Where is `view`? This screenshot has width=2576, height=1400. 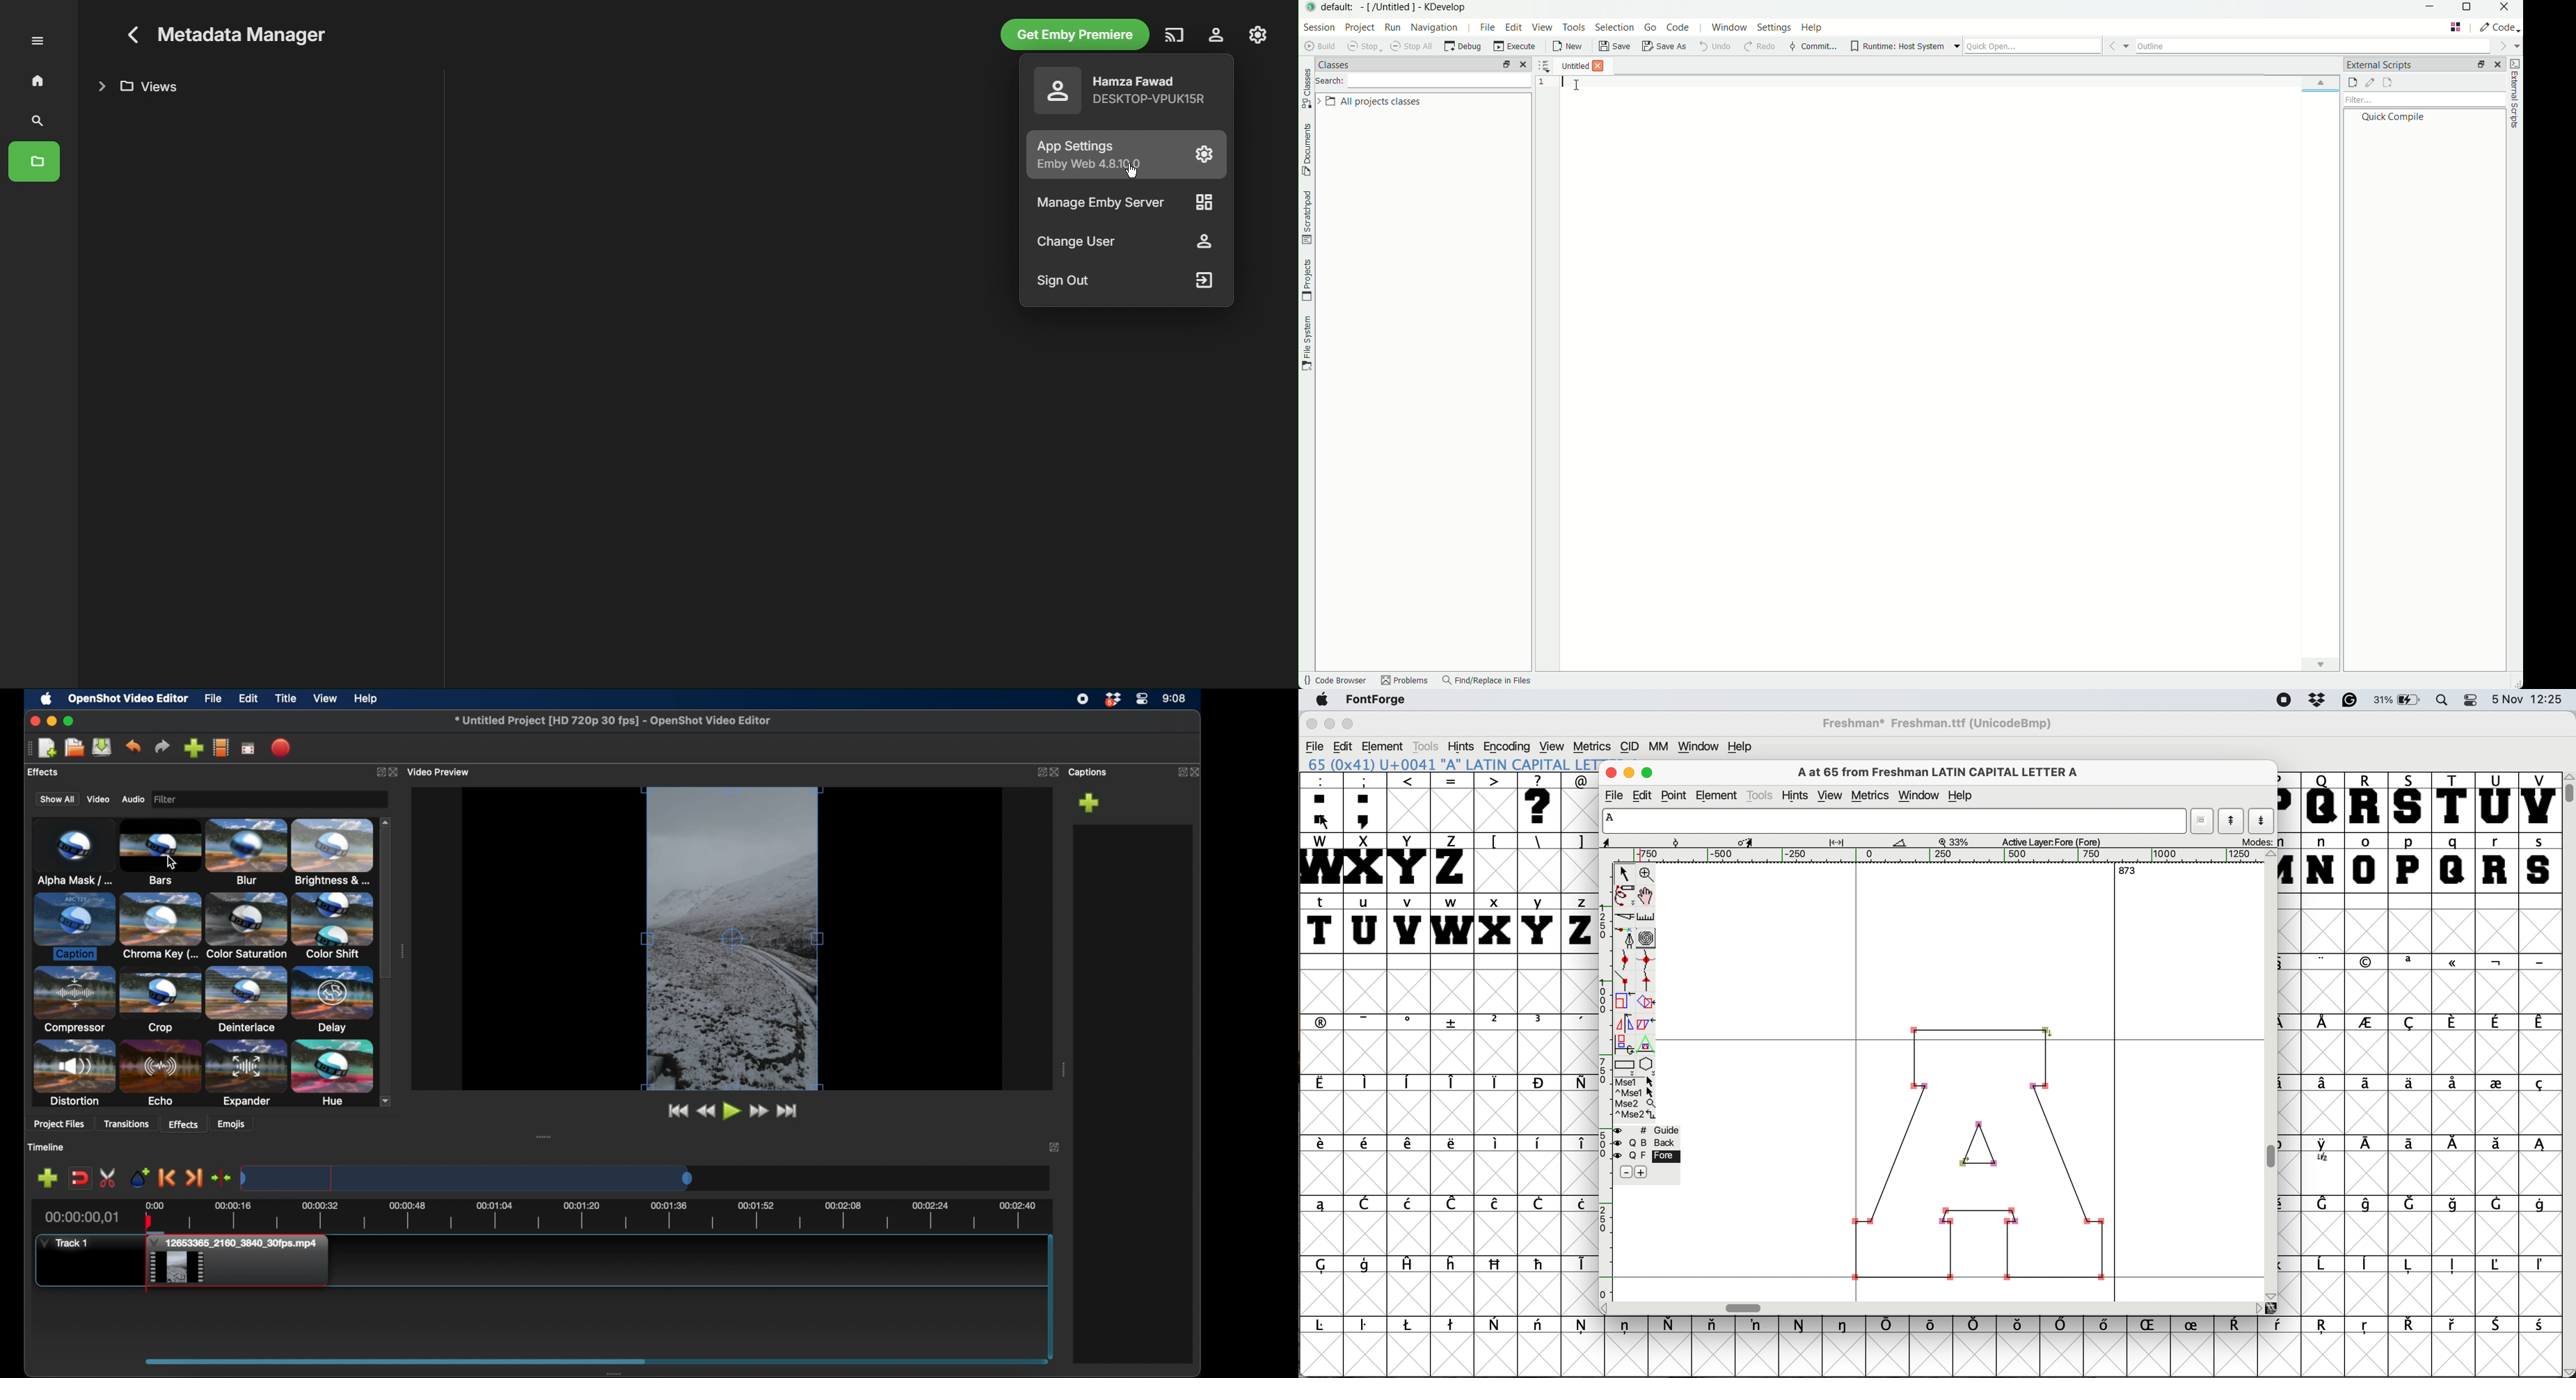
view is located at coordinates (1554, 745).